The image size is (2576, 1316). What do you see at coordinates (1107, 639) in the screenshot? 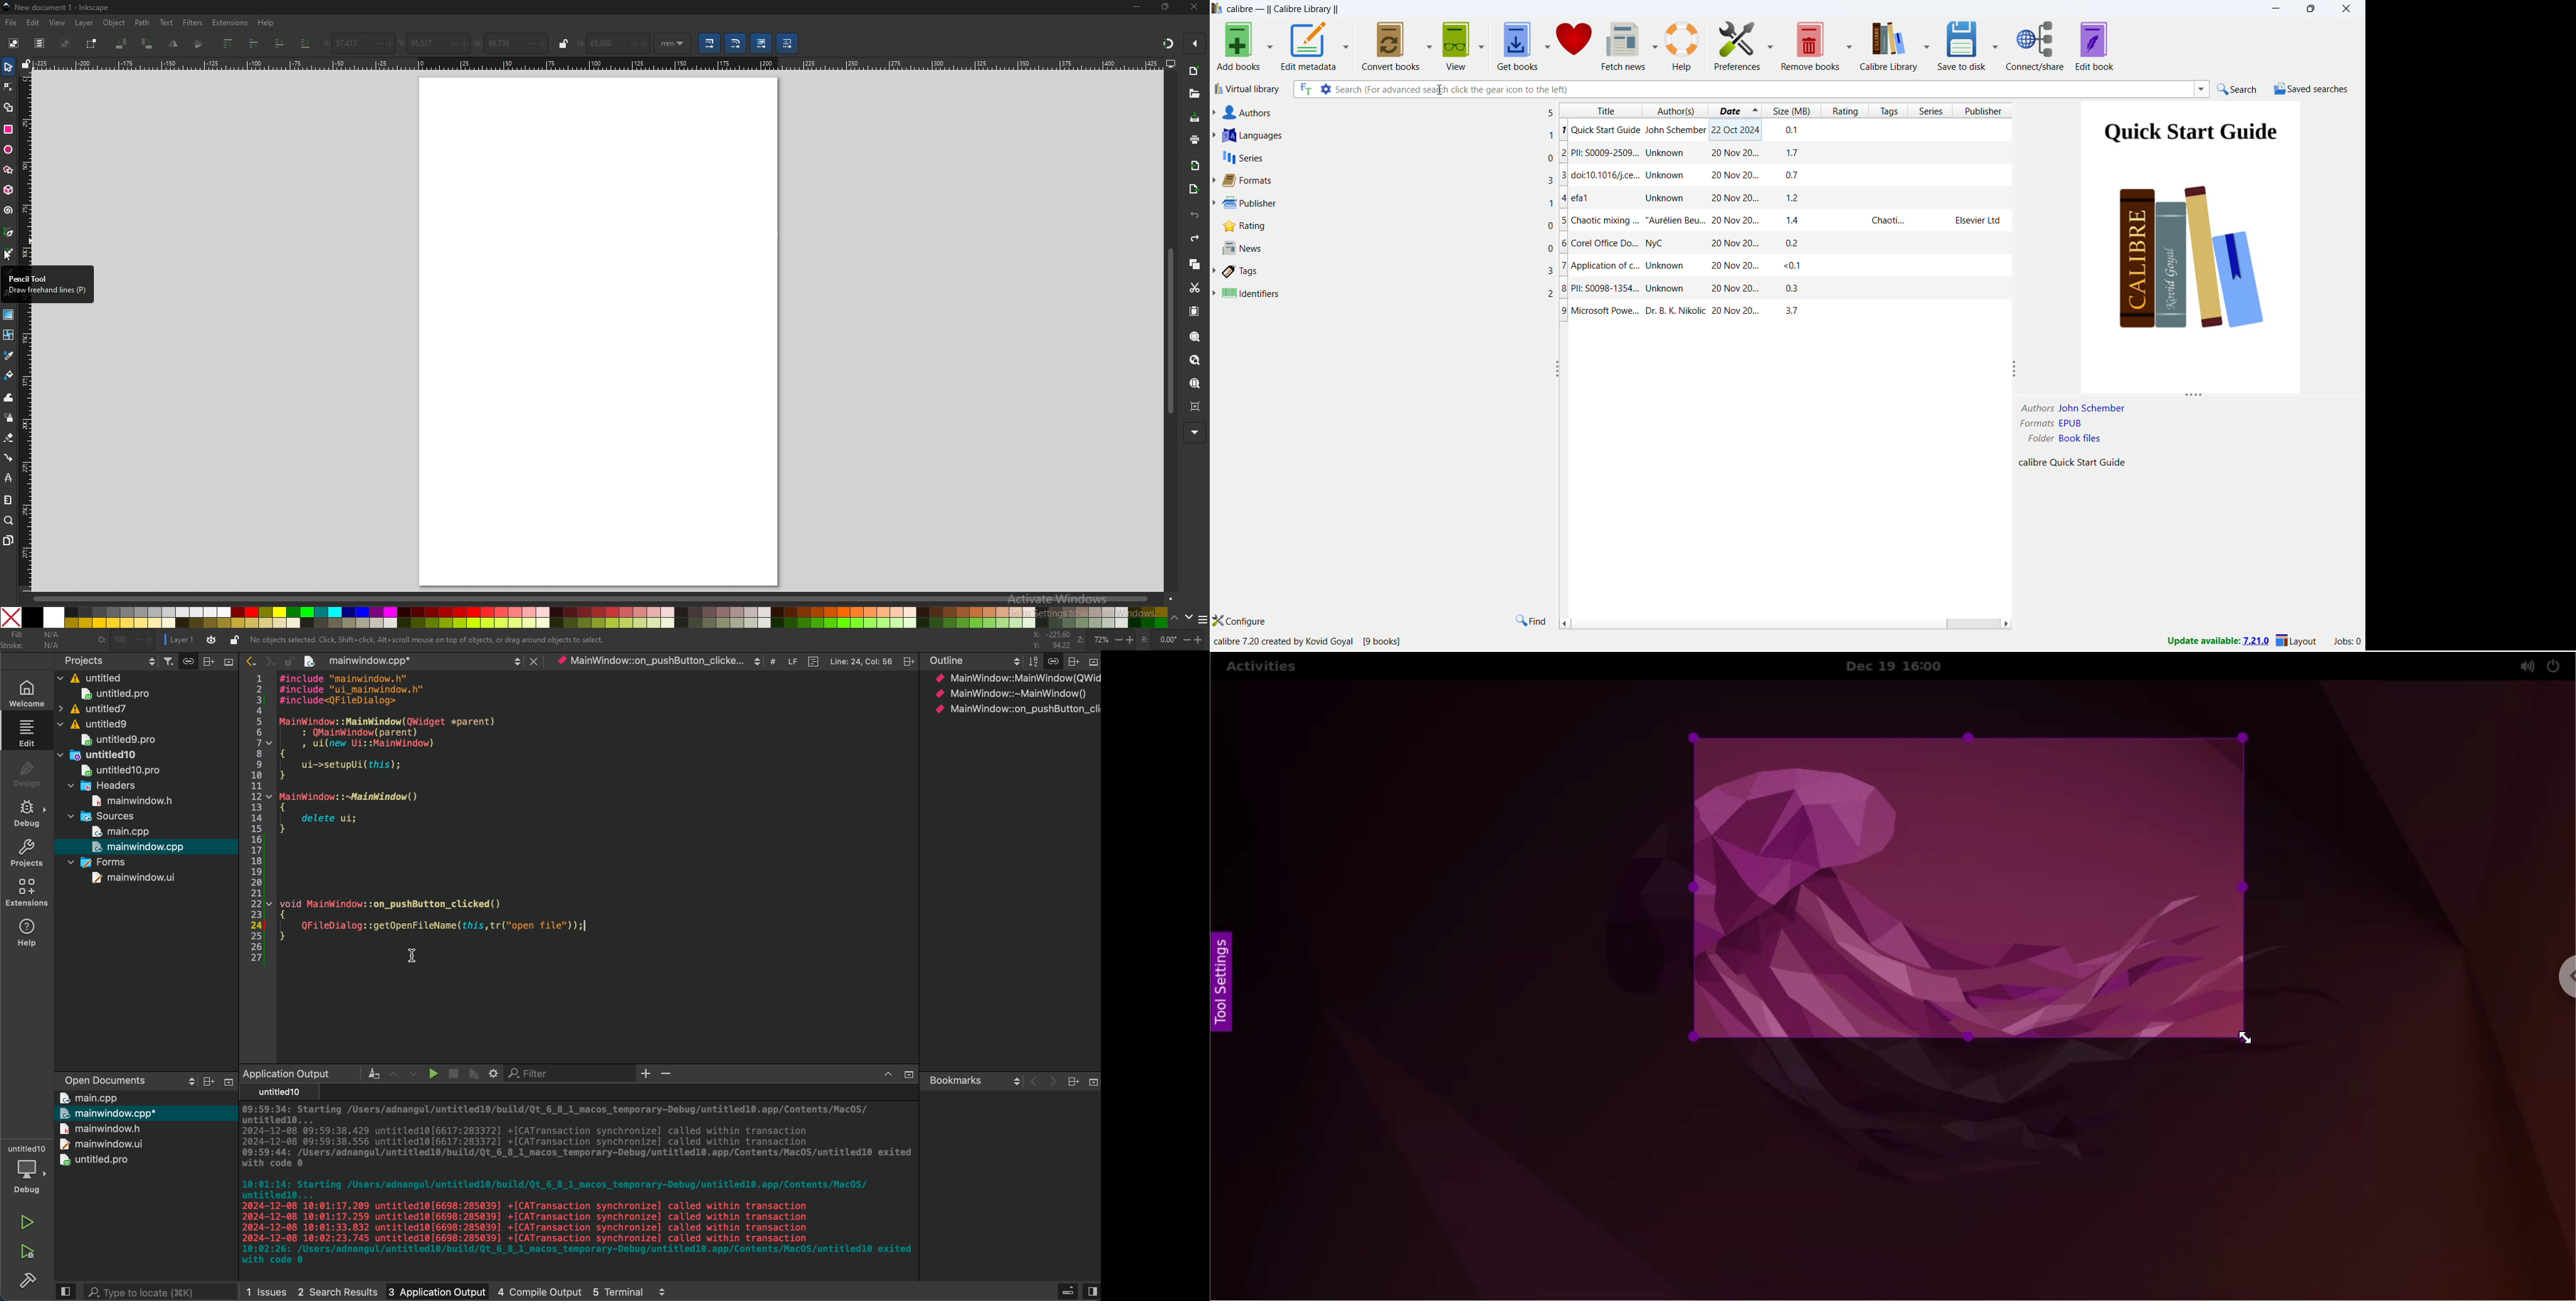
I see `zoom` at bounding box center [1107, 639].